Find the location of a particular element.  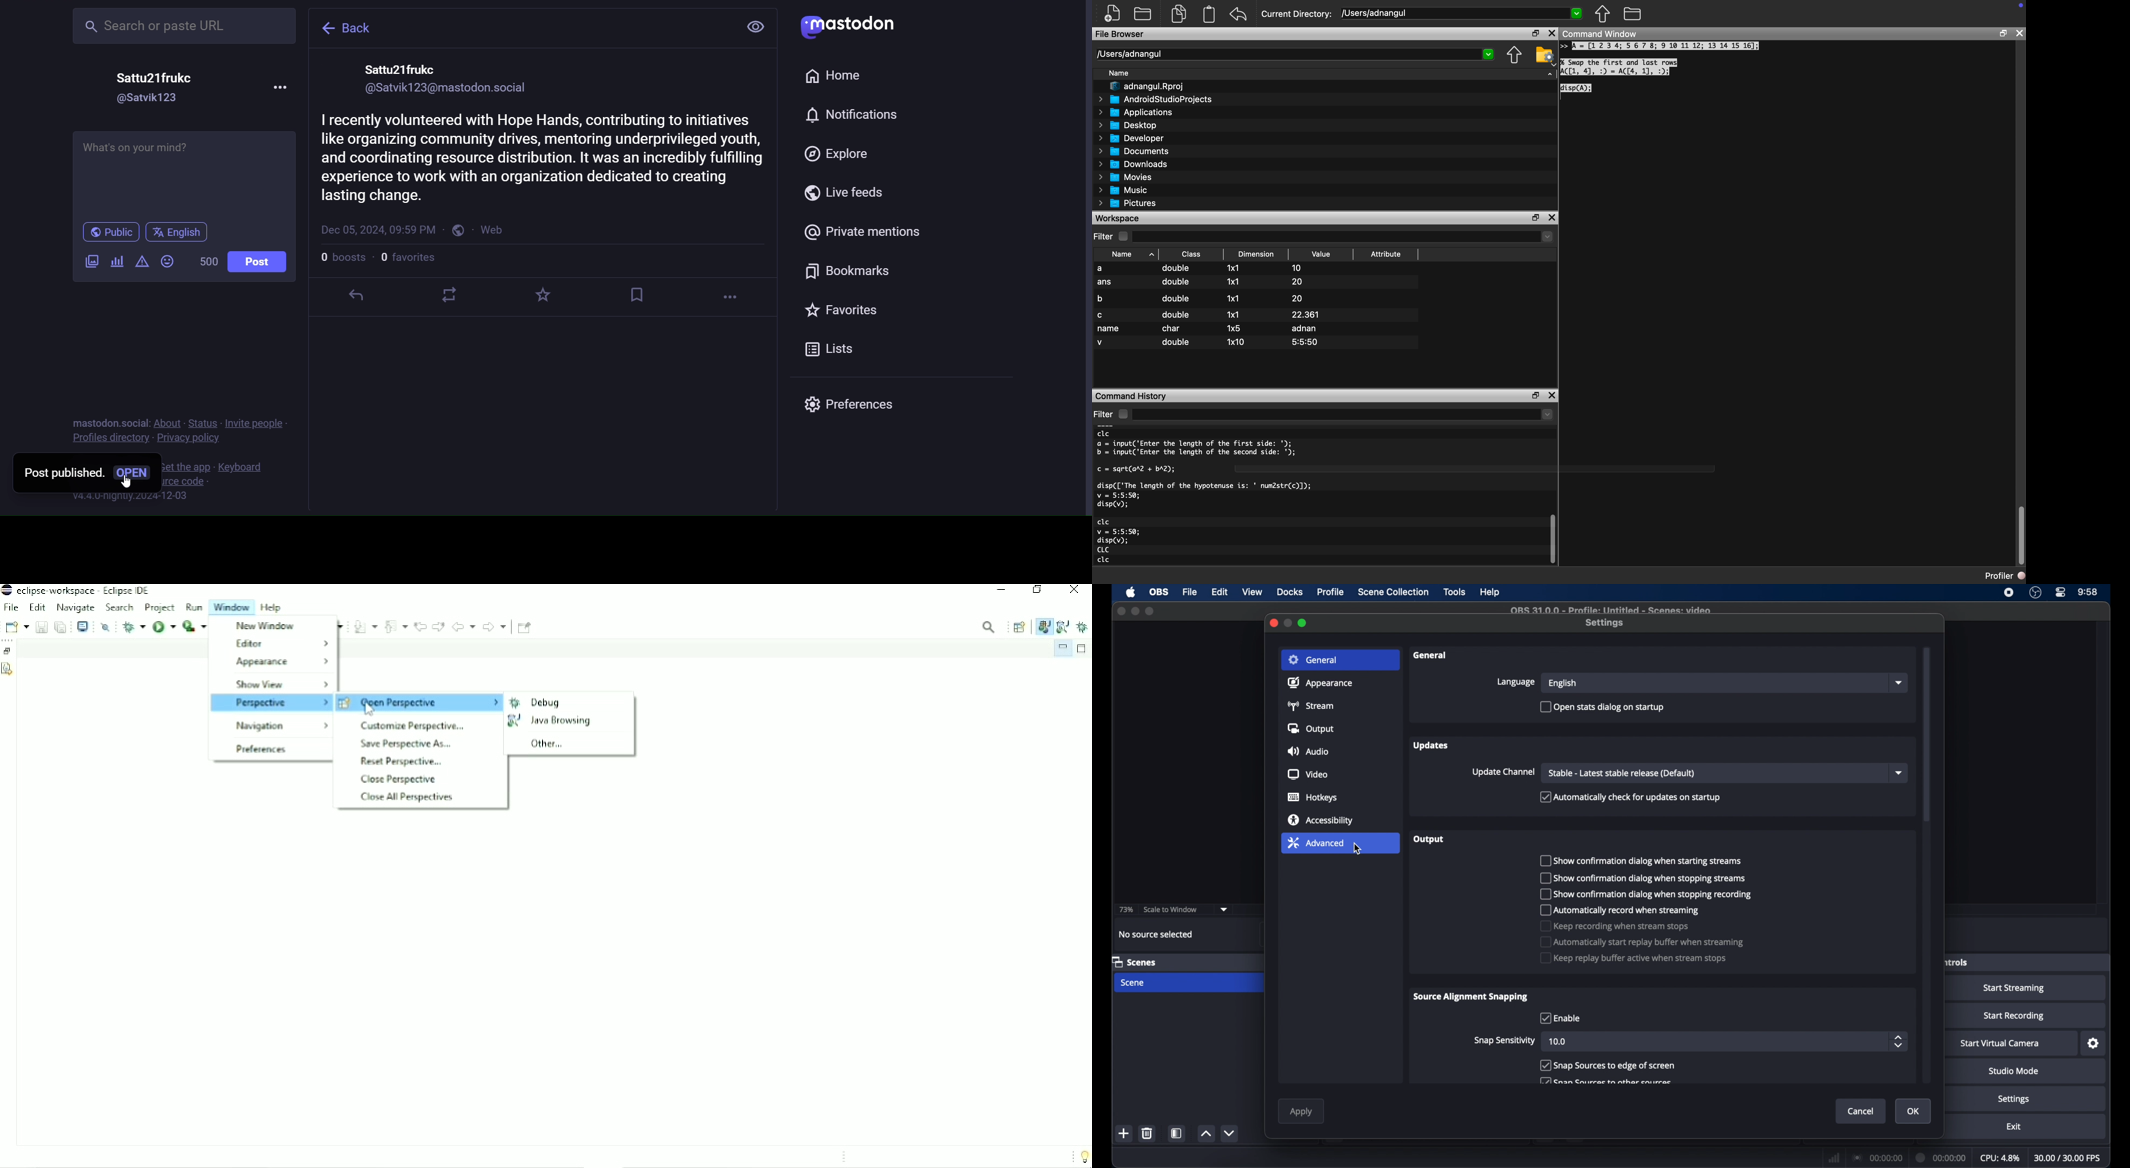

language is located at coordinates (1515, 682).